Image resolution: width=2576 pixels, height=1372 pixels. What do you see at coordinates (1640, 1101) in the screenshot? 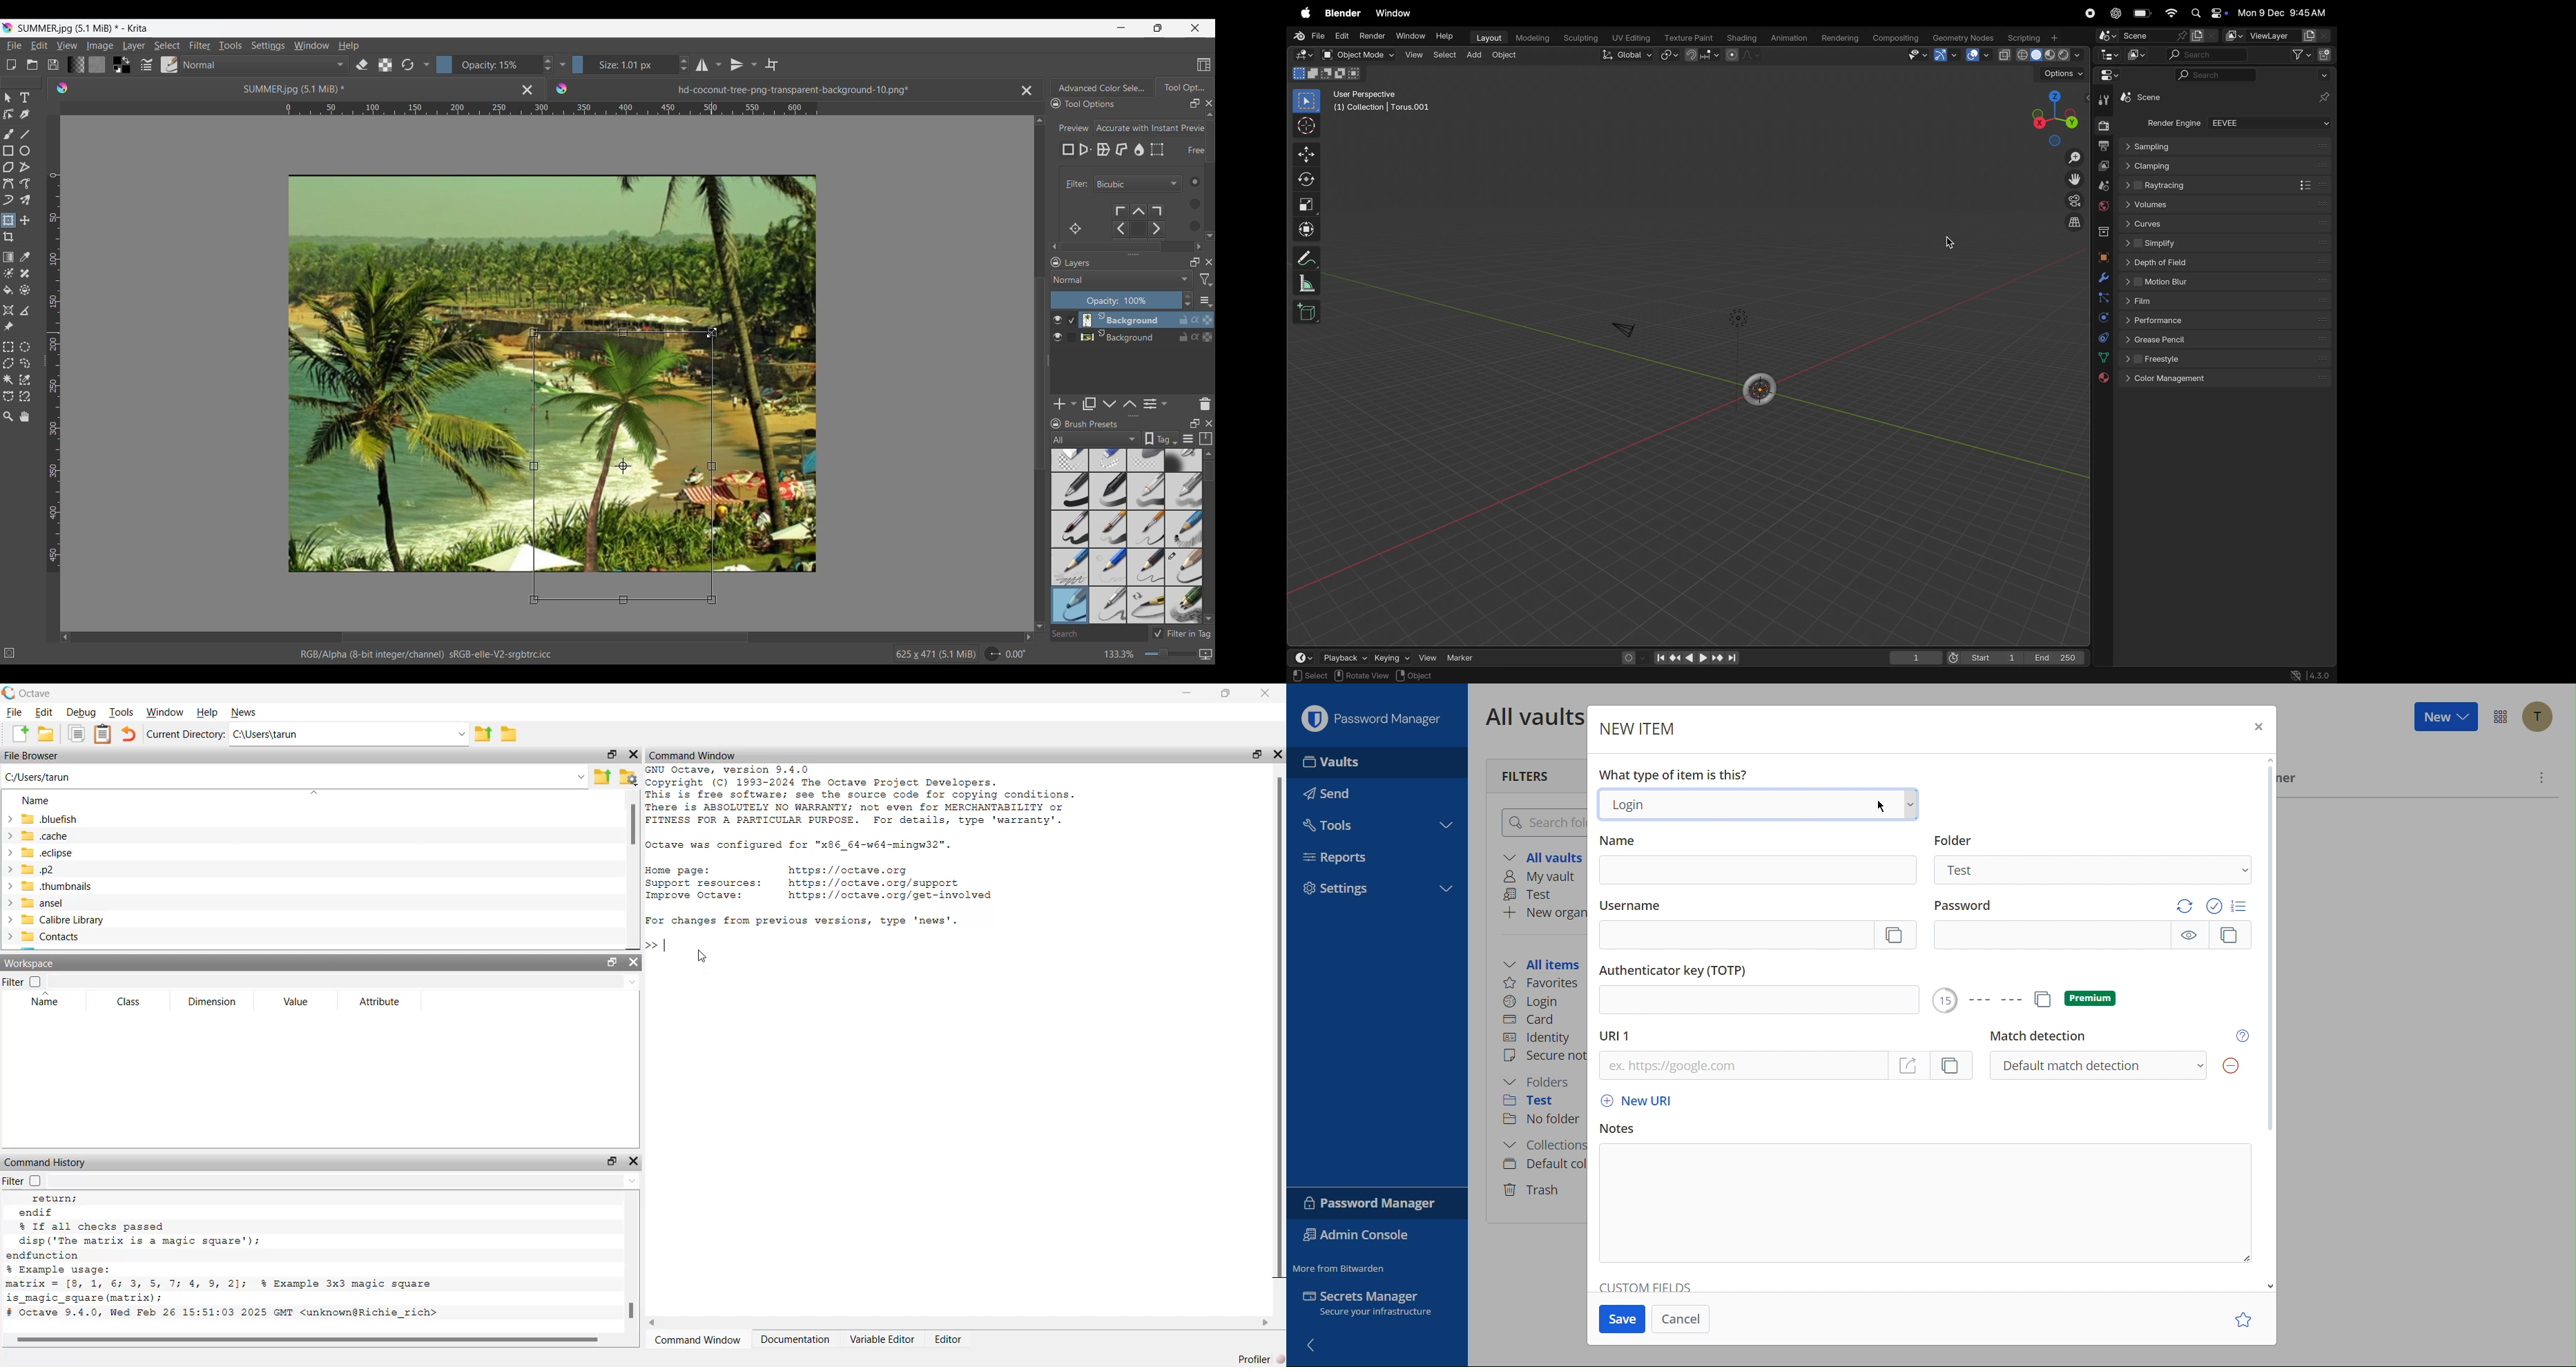
I see `New URL` at bounding box center [1640, 1101].